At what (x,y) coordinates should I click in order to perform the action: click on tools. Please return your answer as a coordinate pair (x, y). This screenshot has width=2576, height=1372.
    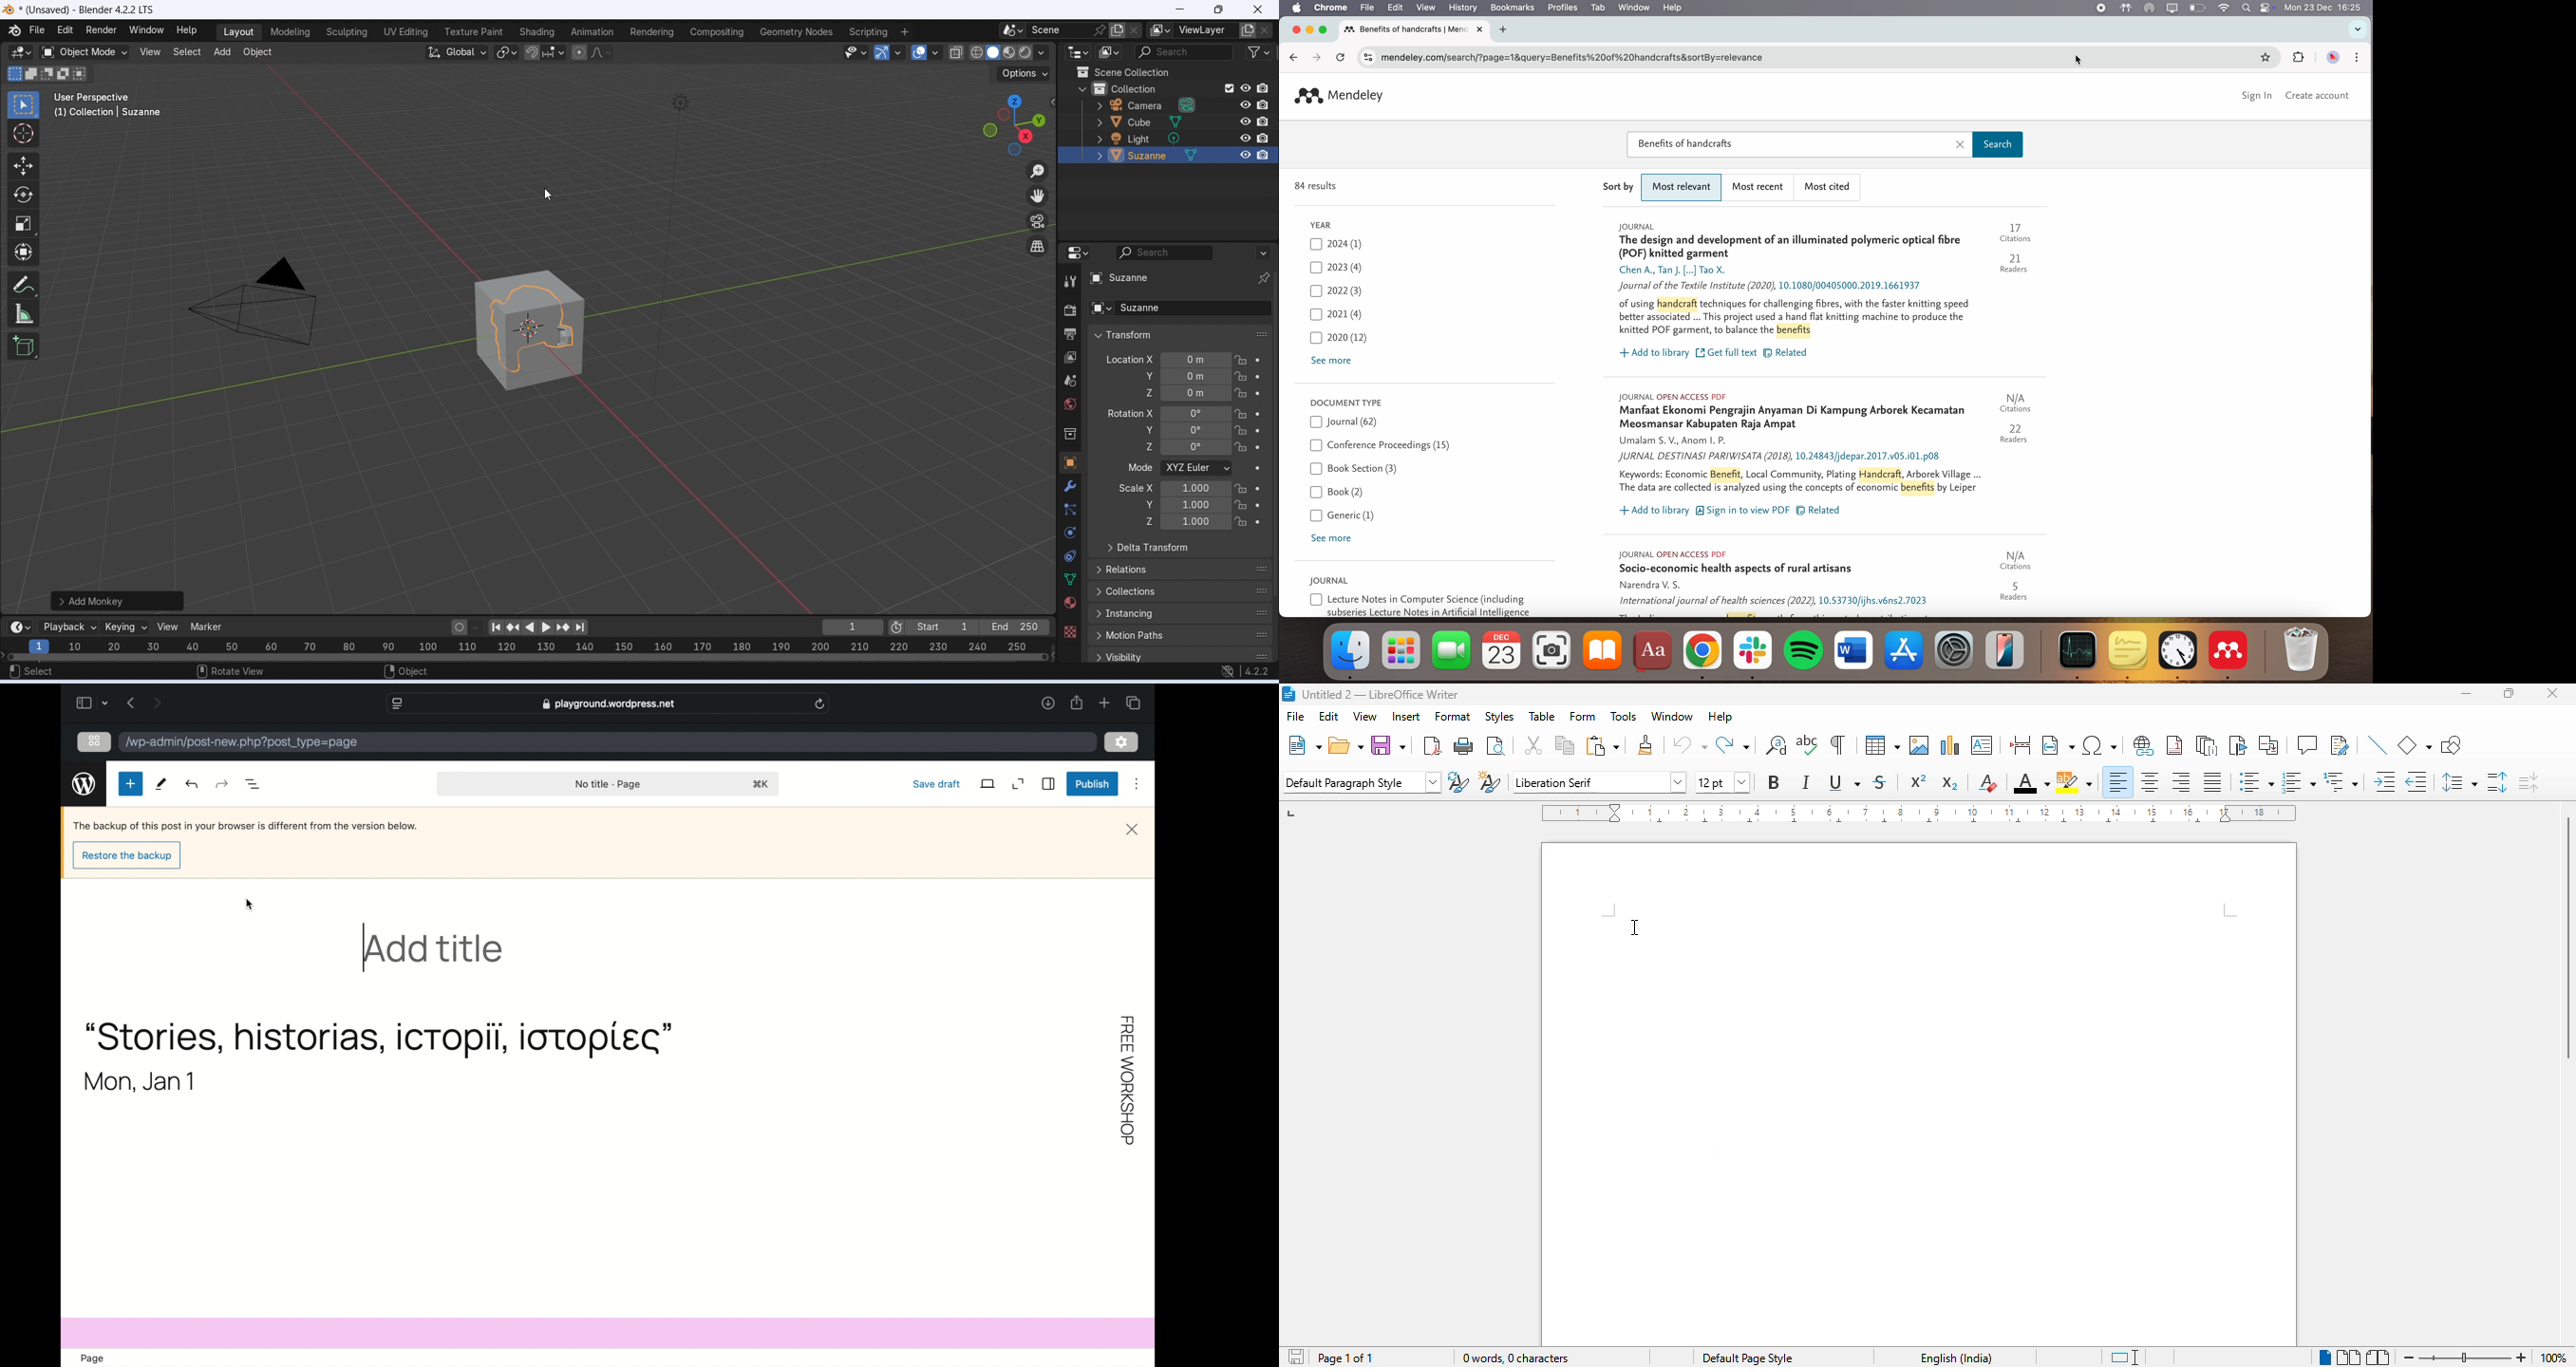
    Looking at the image, I should click on (1625, 716).